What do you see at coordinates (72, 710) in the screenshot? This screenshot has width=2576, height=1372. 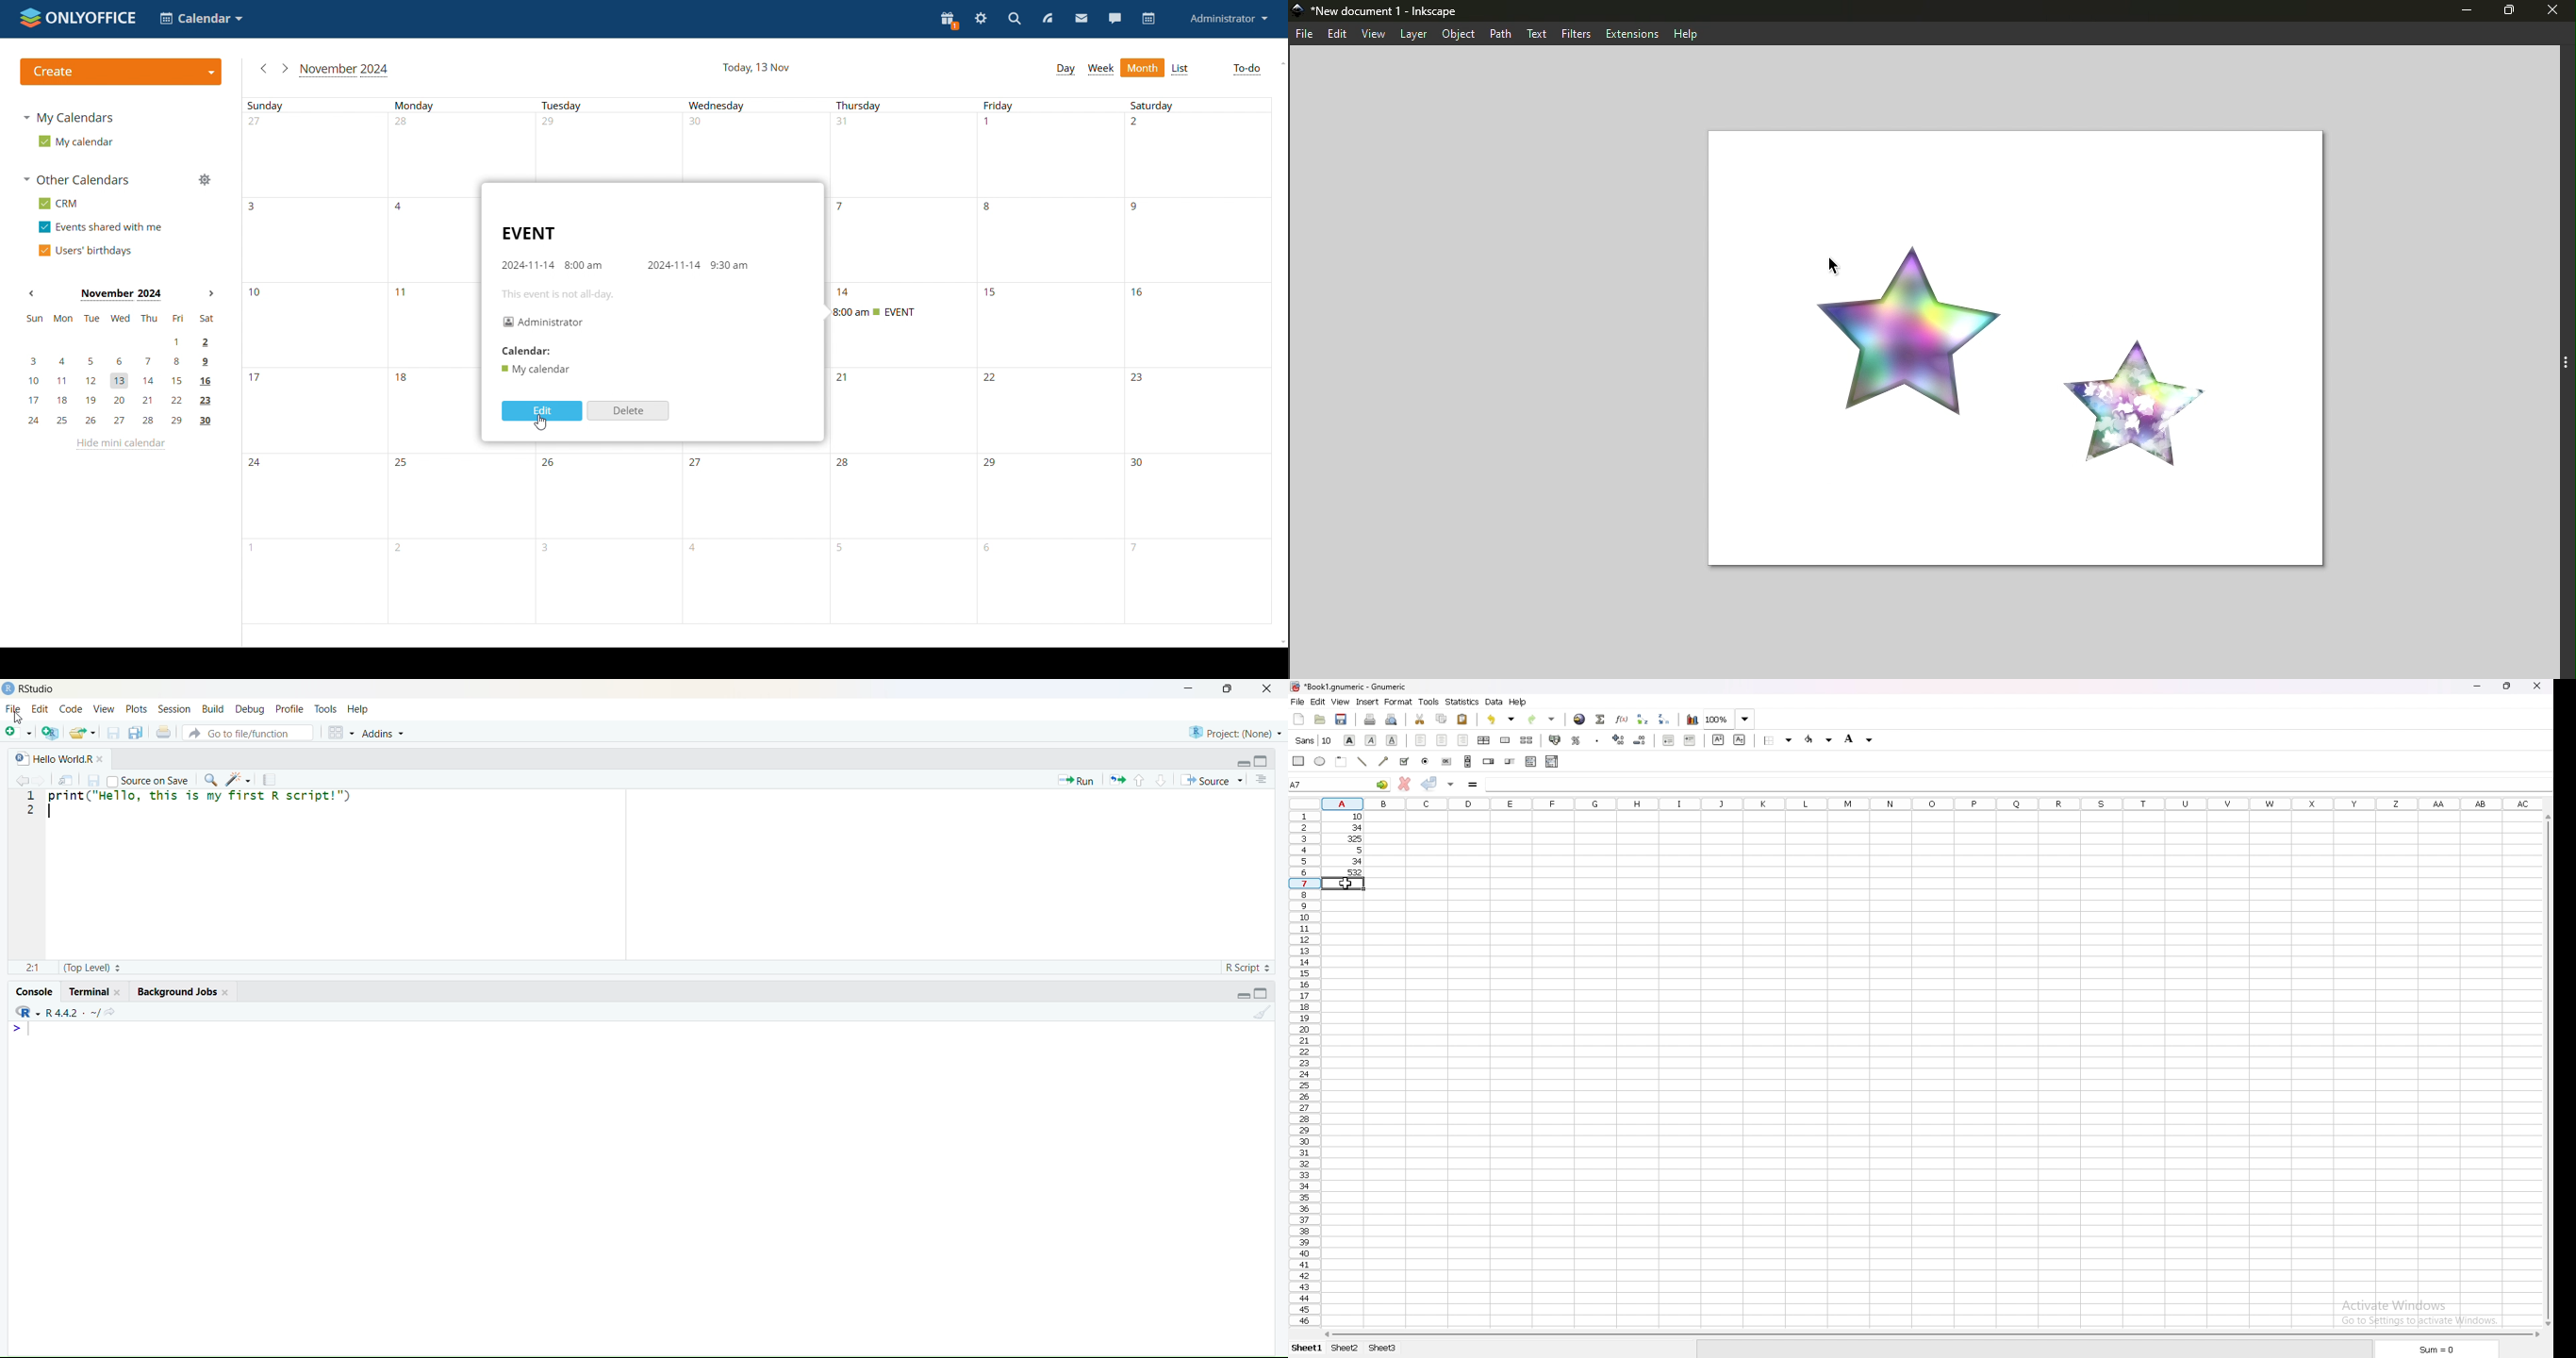 I see `Code` at bounding box center [72, 710].